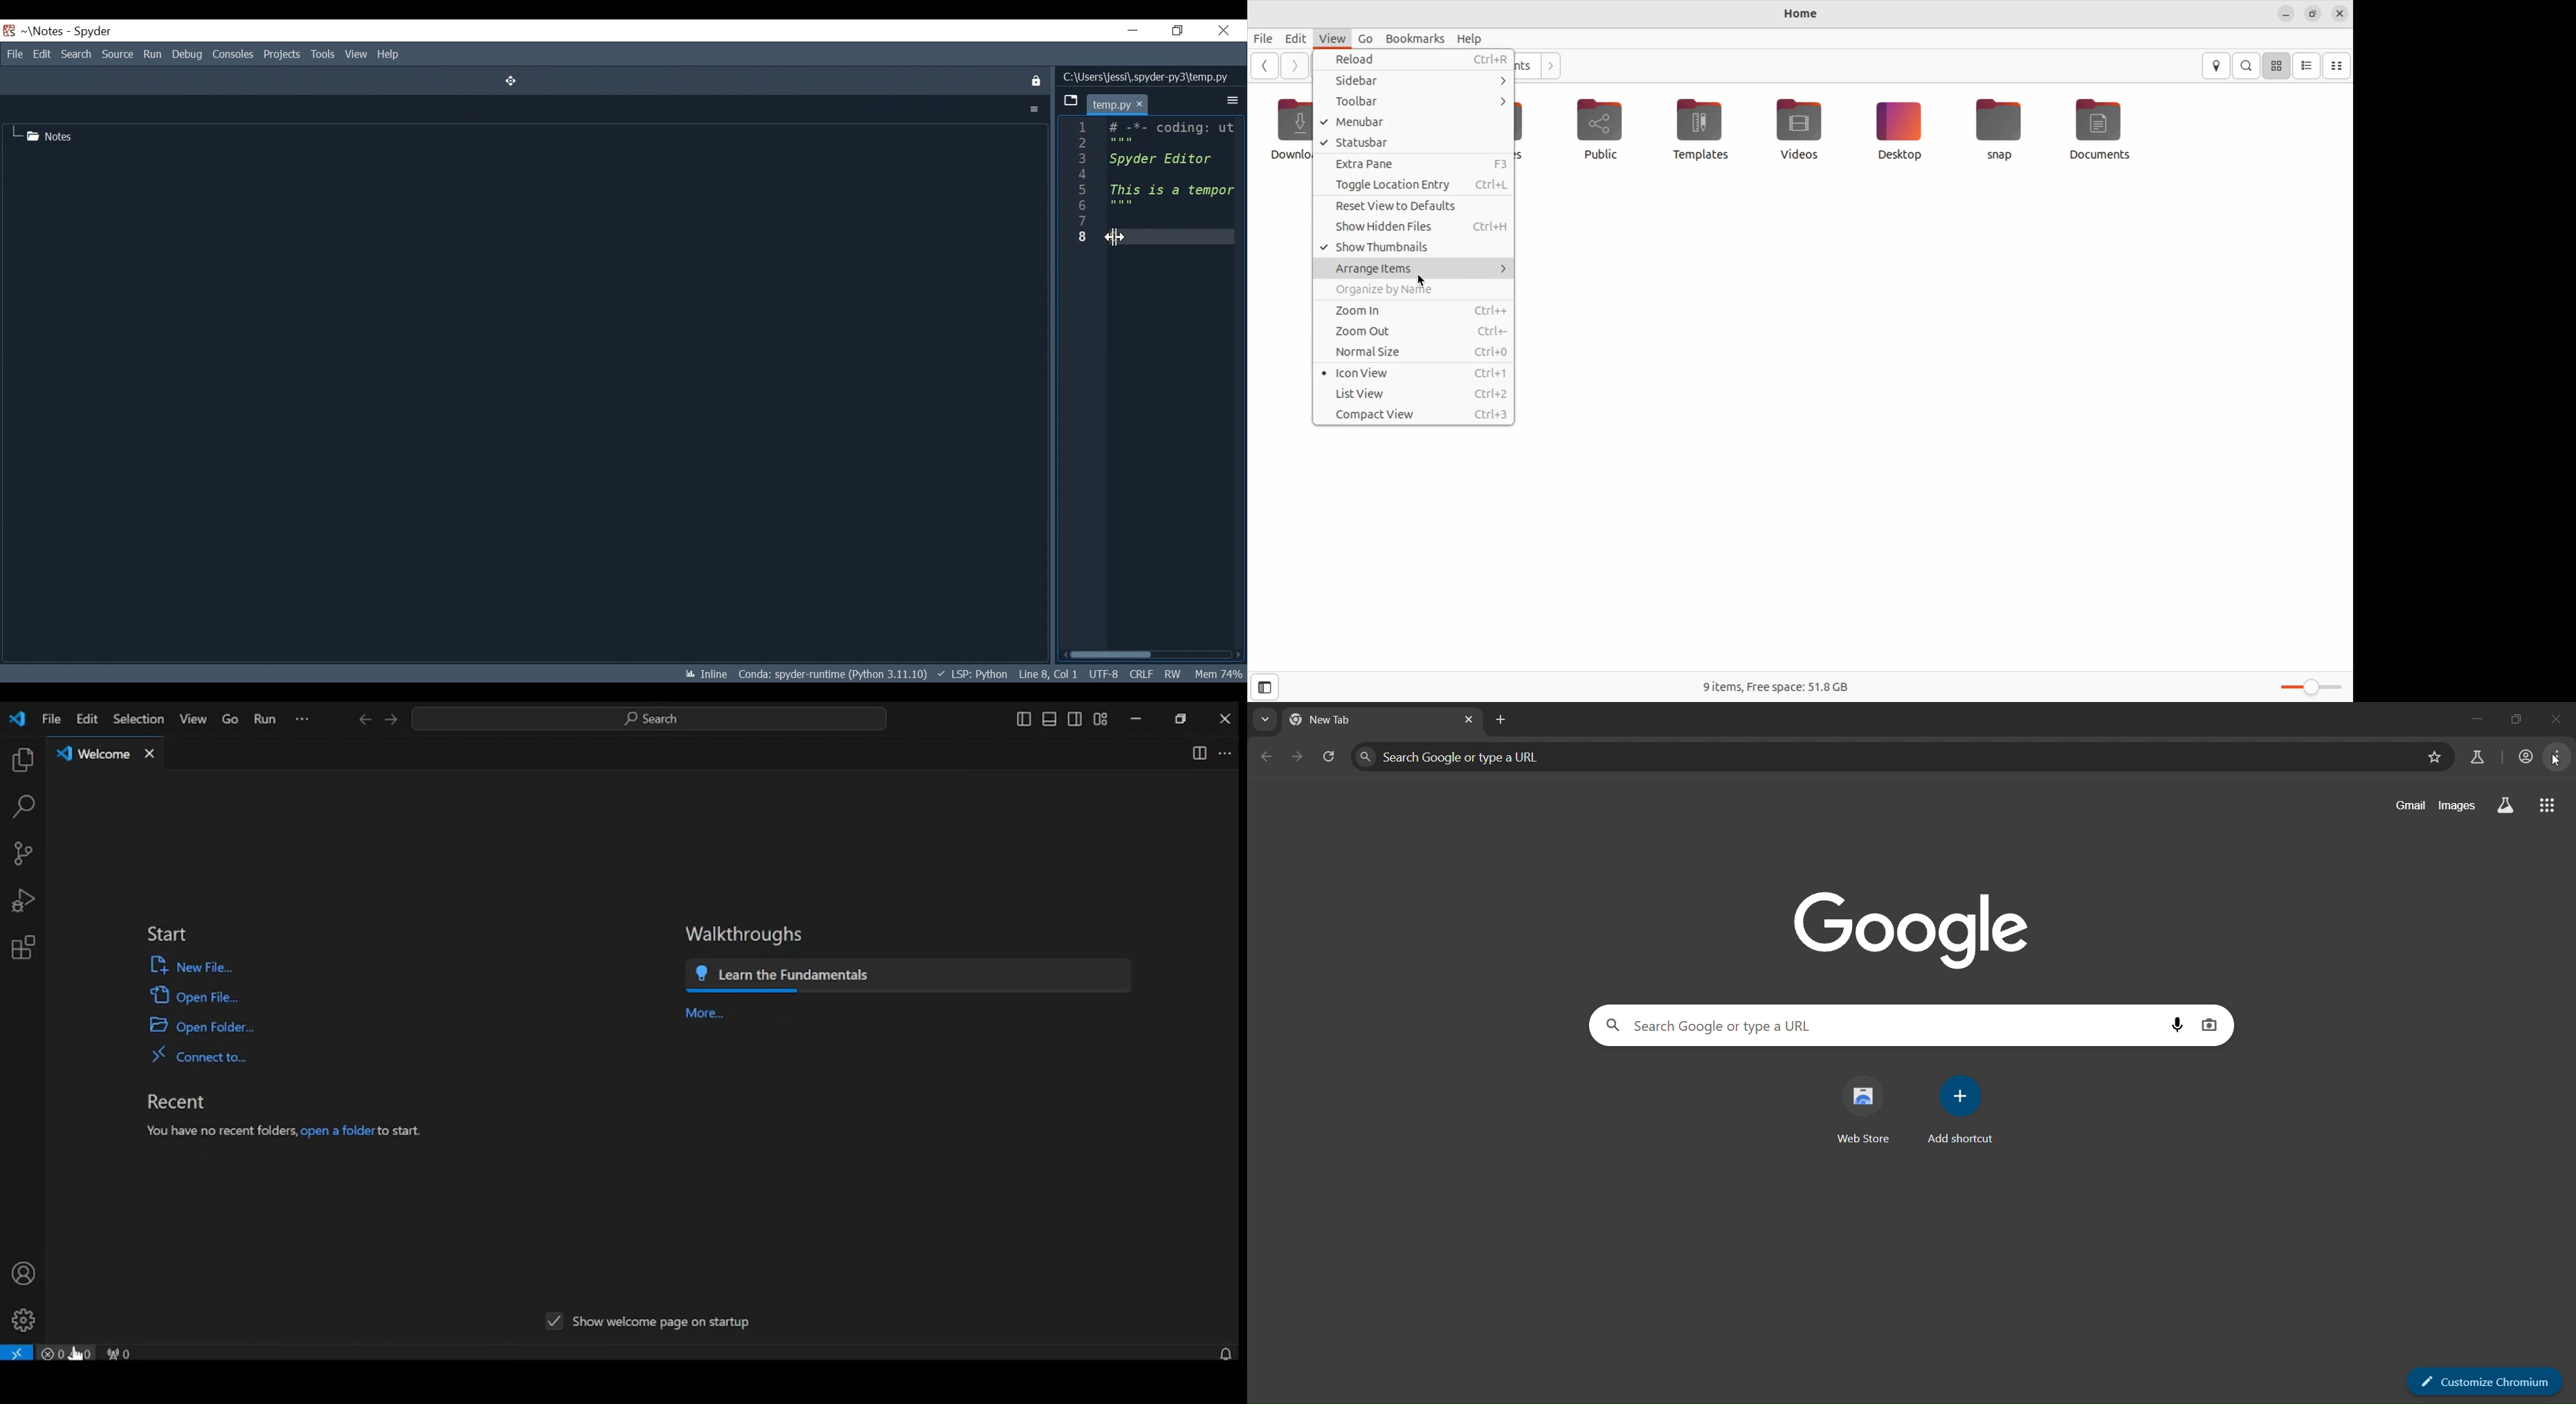  Describe the element at coordinates (1417, 59) in the screenshot. I see `reload` at that location.